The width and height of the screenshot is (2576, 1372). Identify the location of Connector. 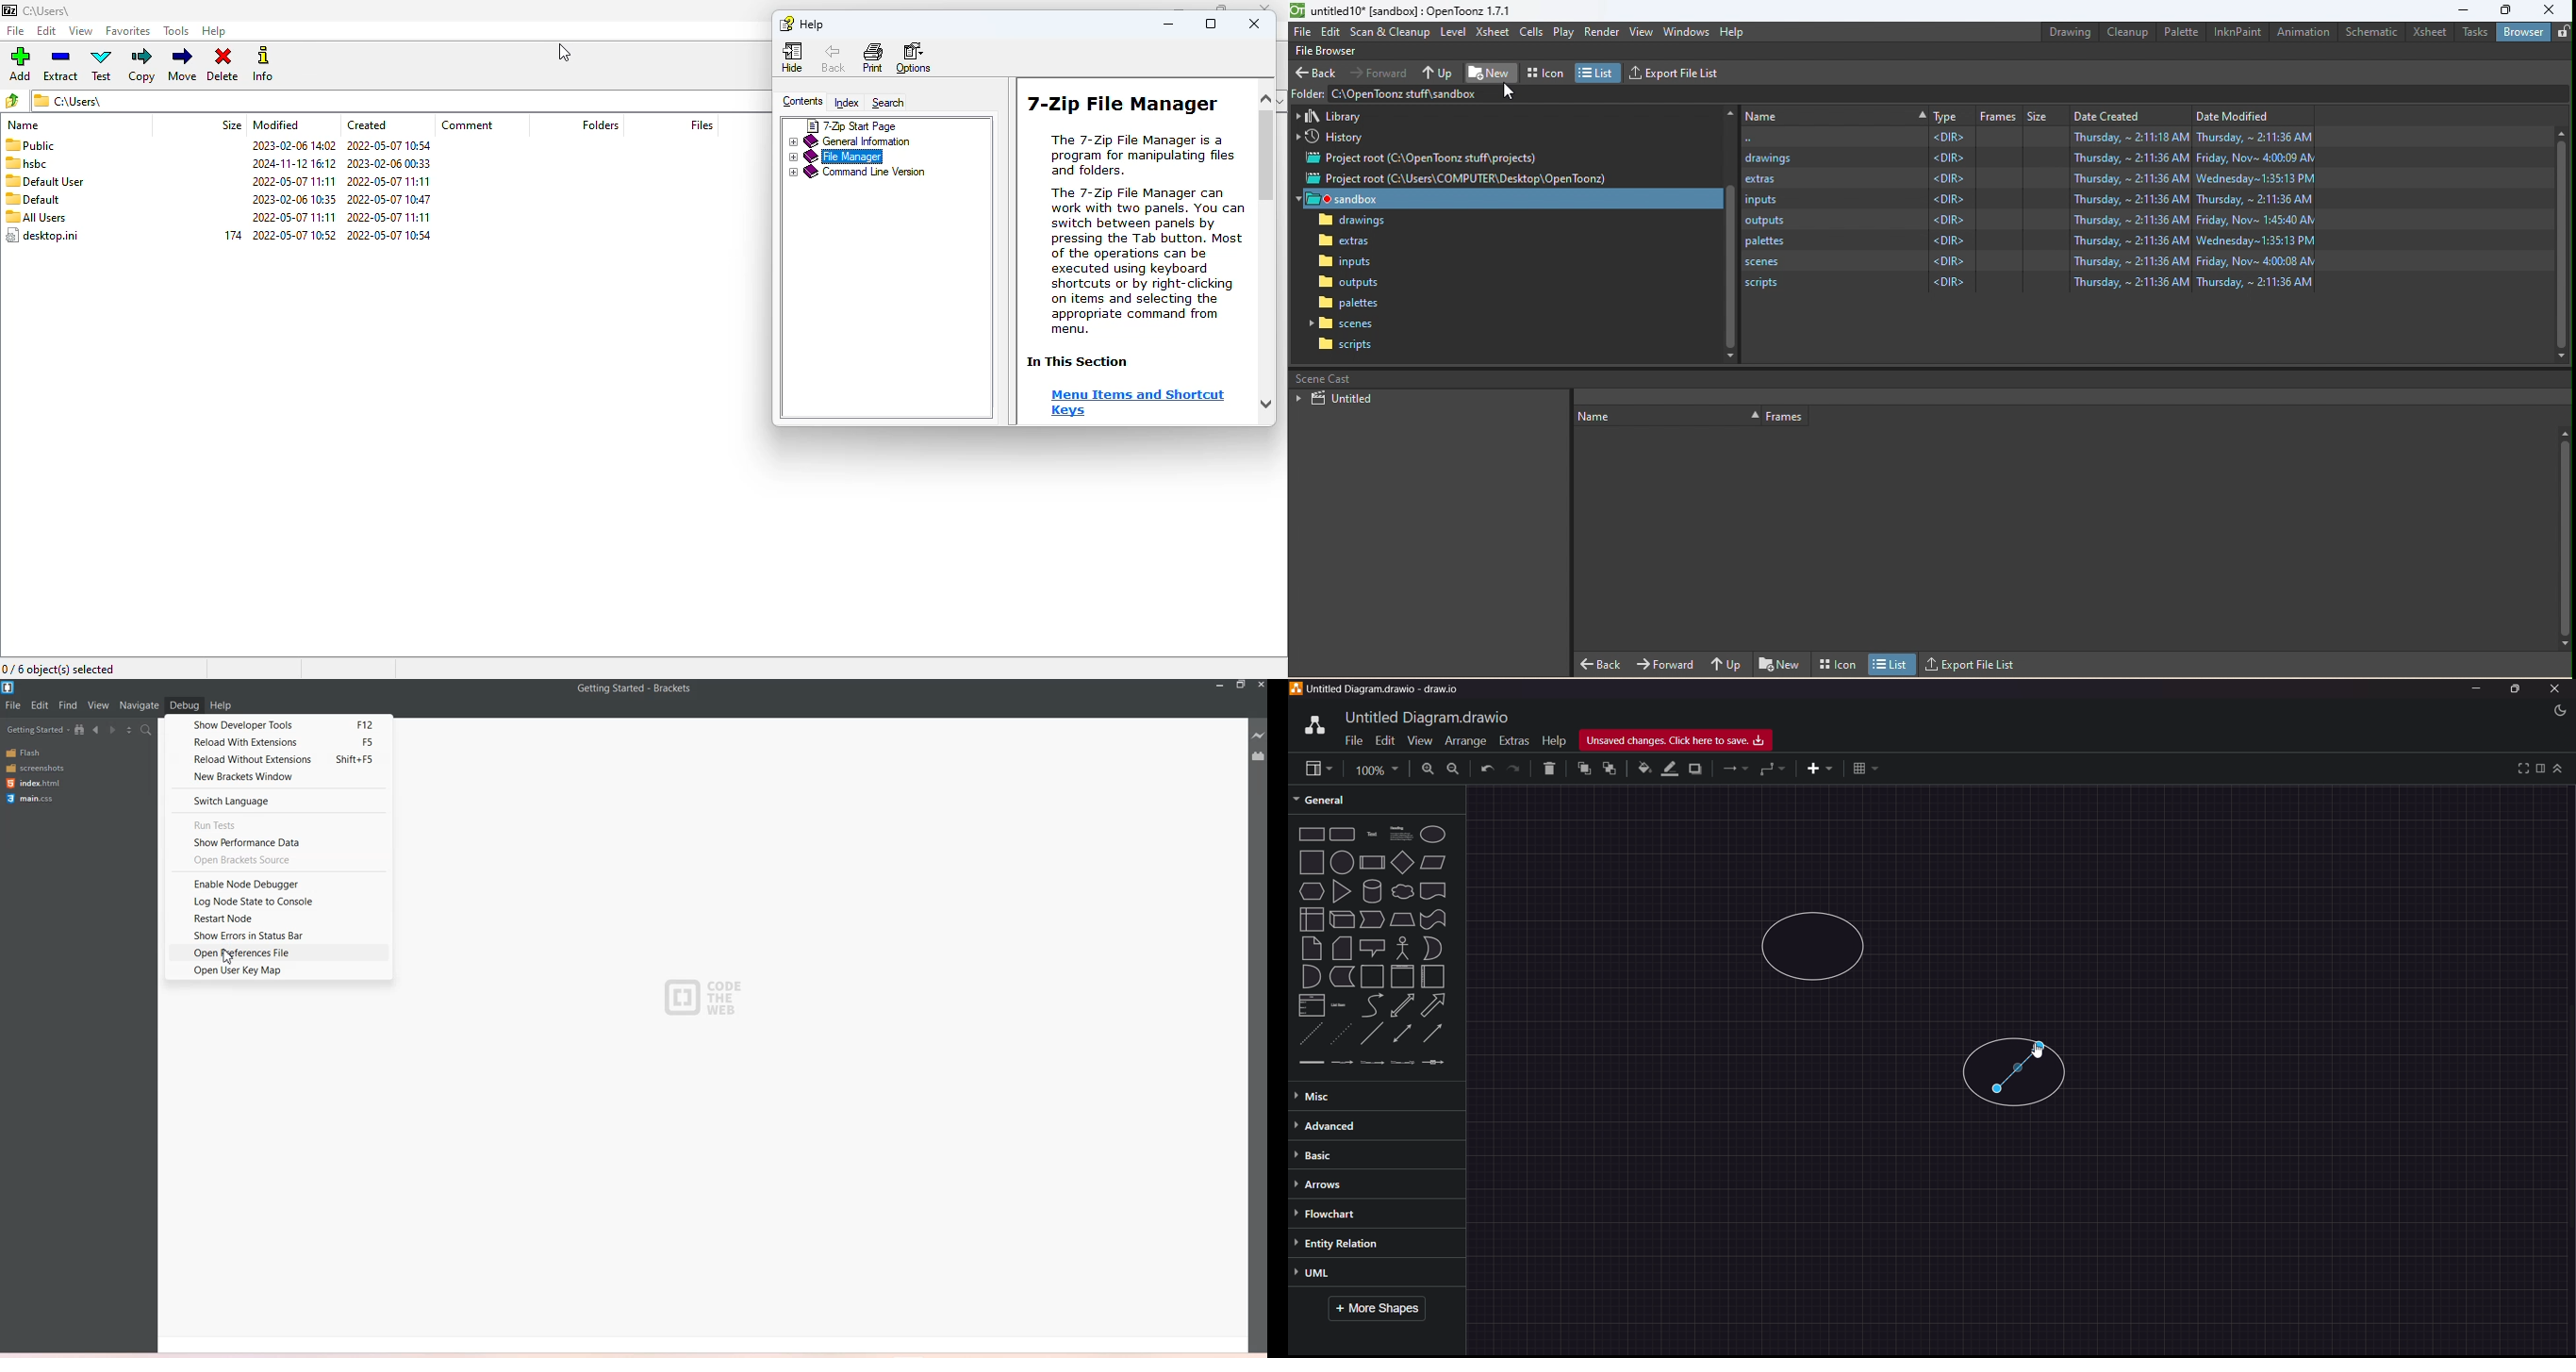
(2021, 1069).